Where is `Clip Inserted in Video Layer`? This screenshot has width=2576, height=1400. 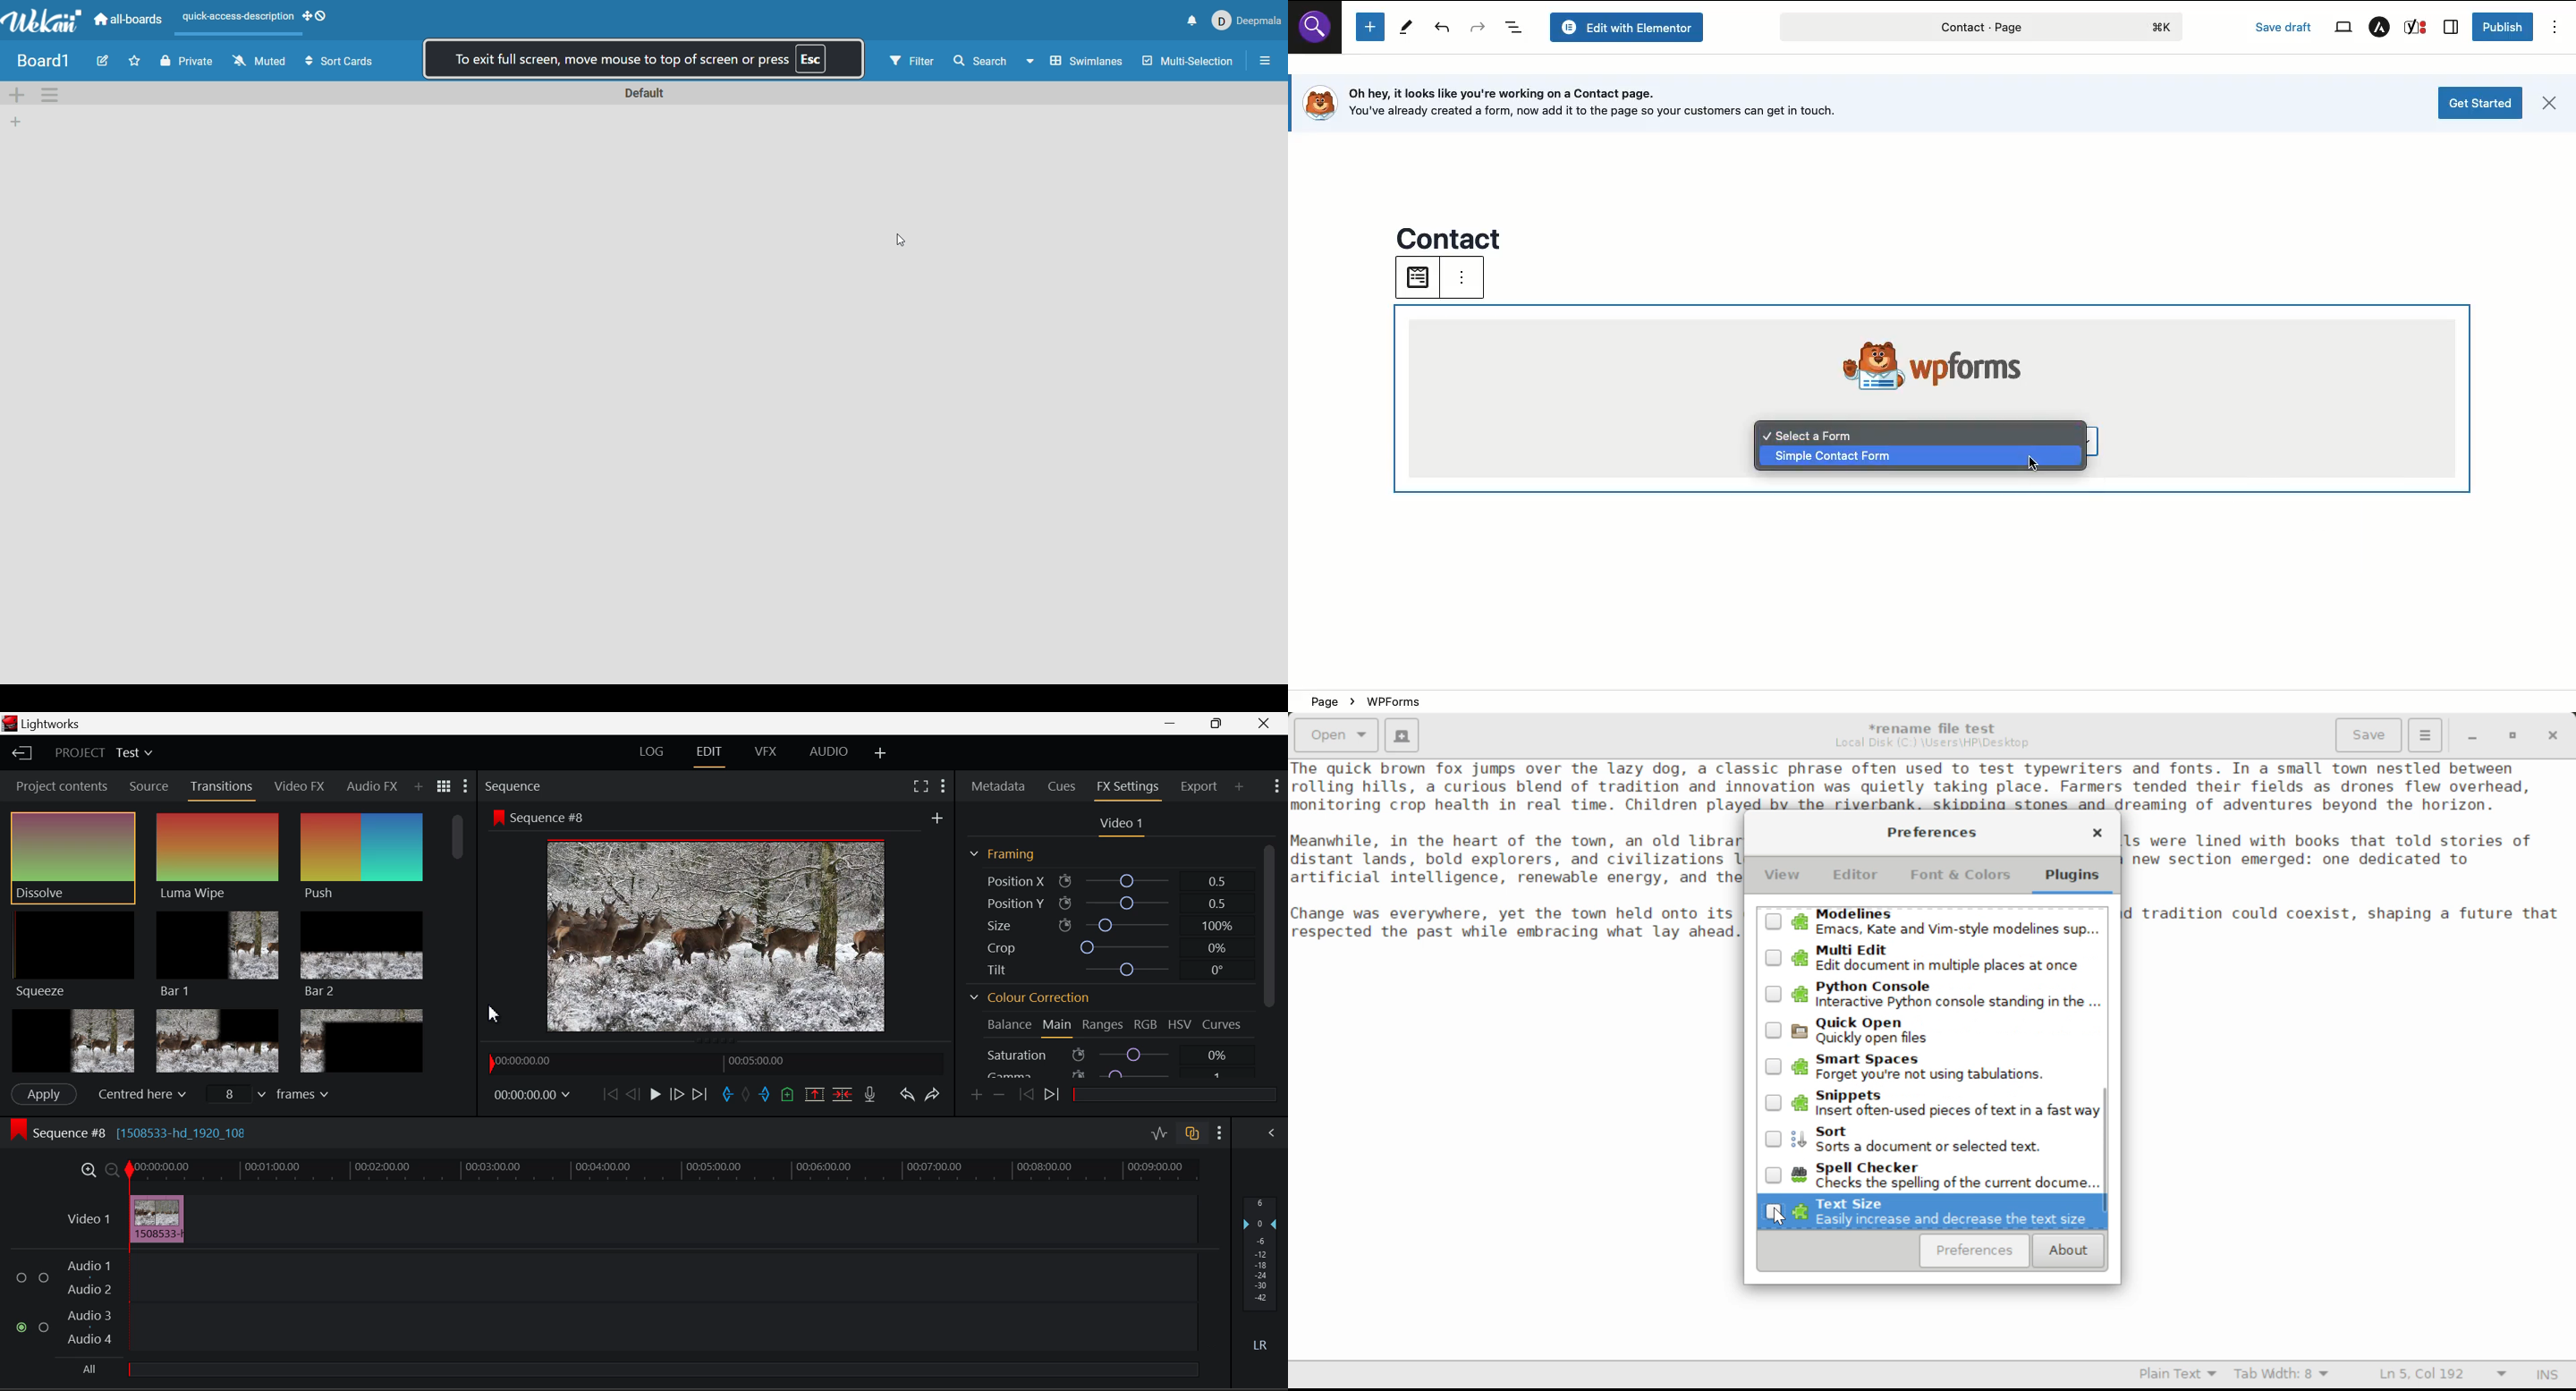
Clip Inserted in Video Layer is located at coordinates (629, 1218).